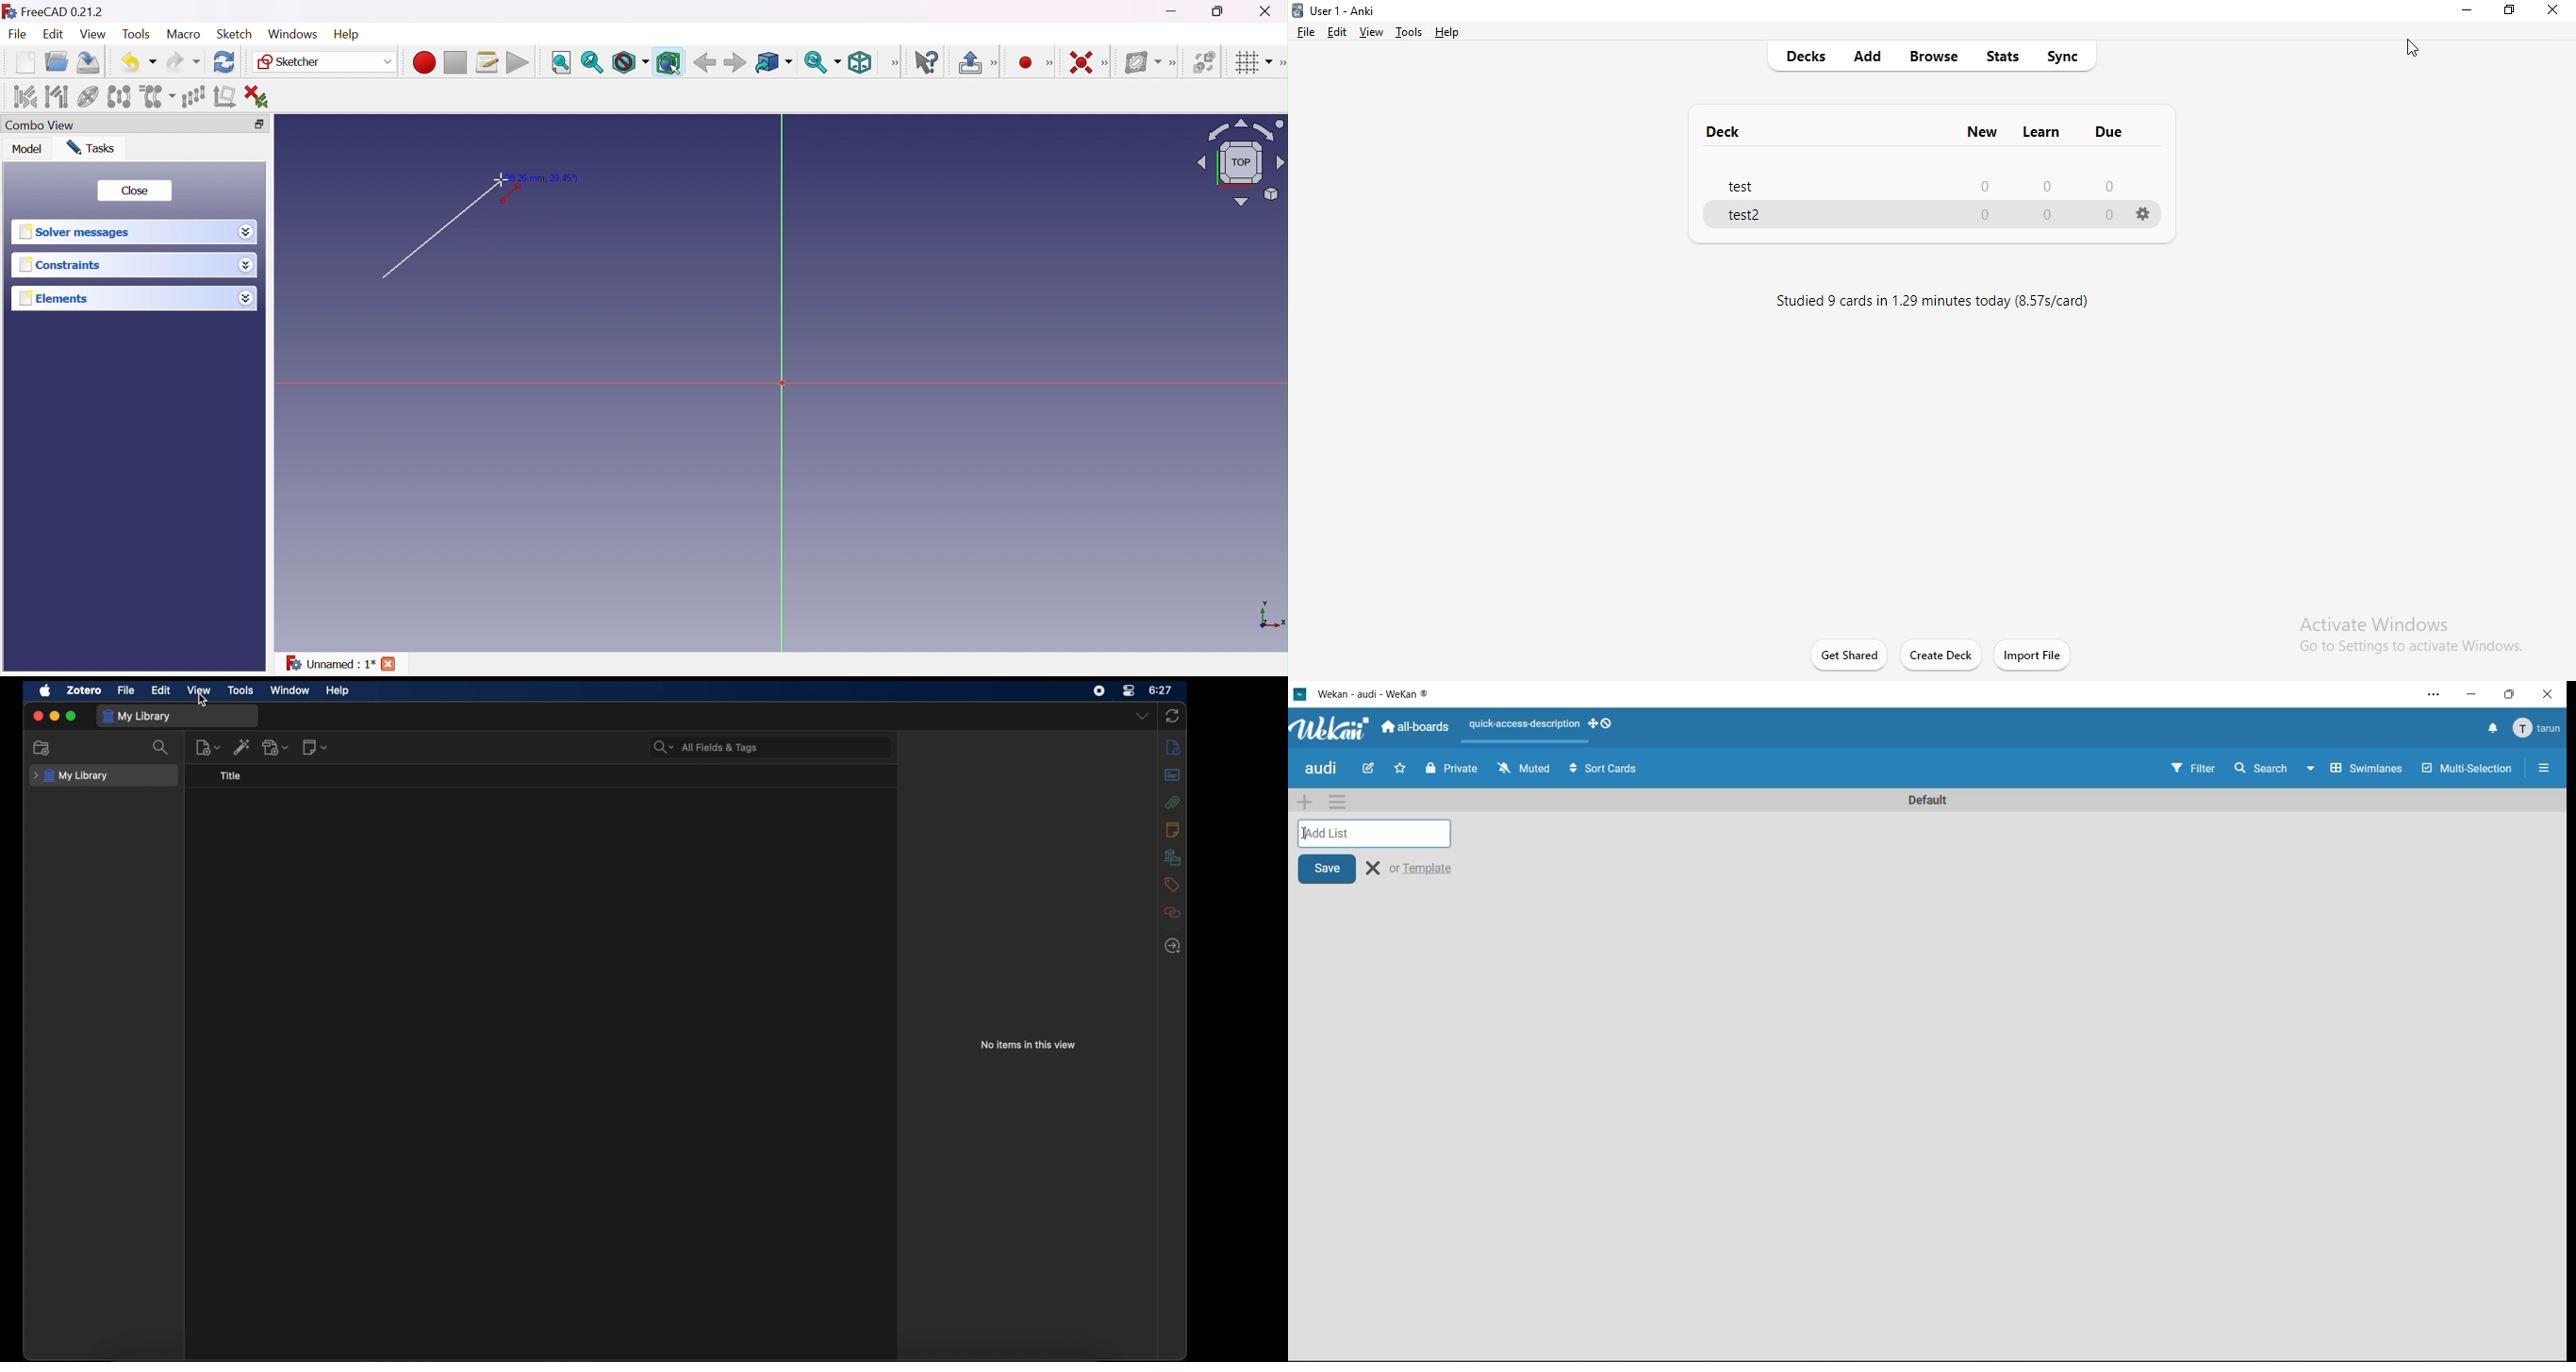 The width and height of the screenshot is (2576, 1372). What do you see at coordinates (56, 97) in the screenshot?
I see `Select associated geometry` at bounding box center [56, 97].